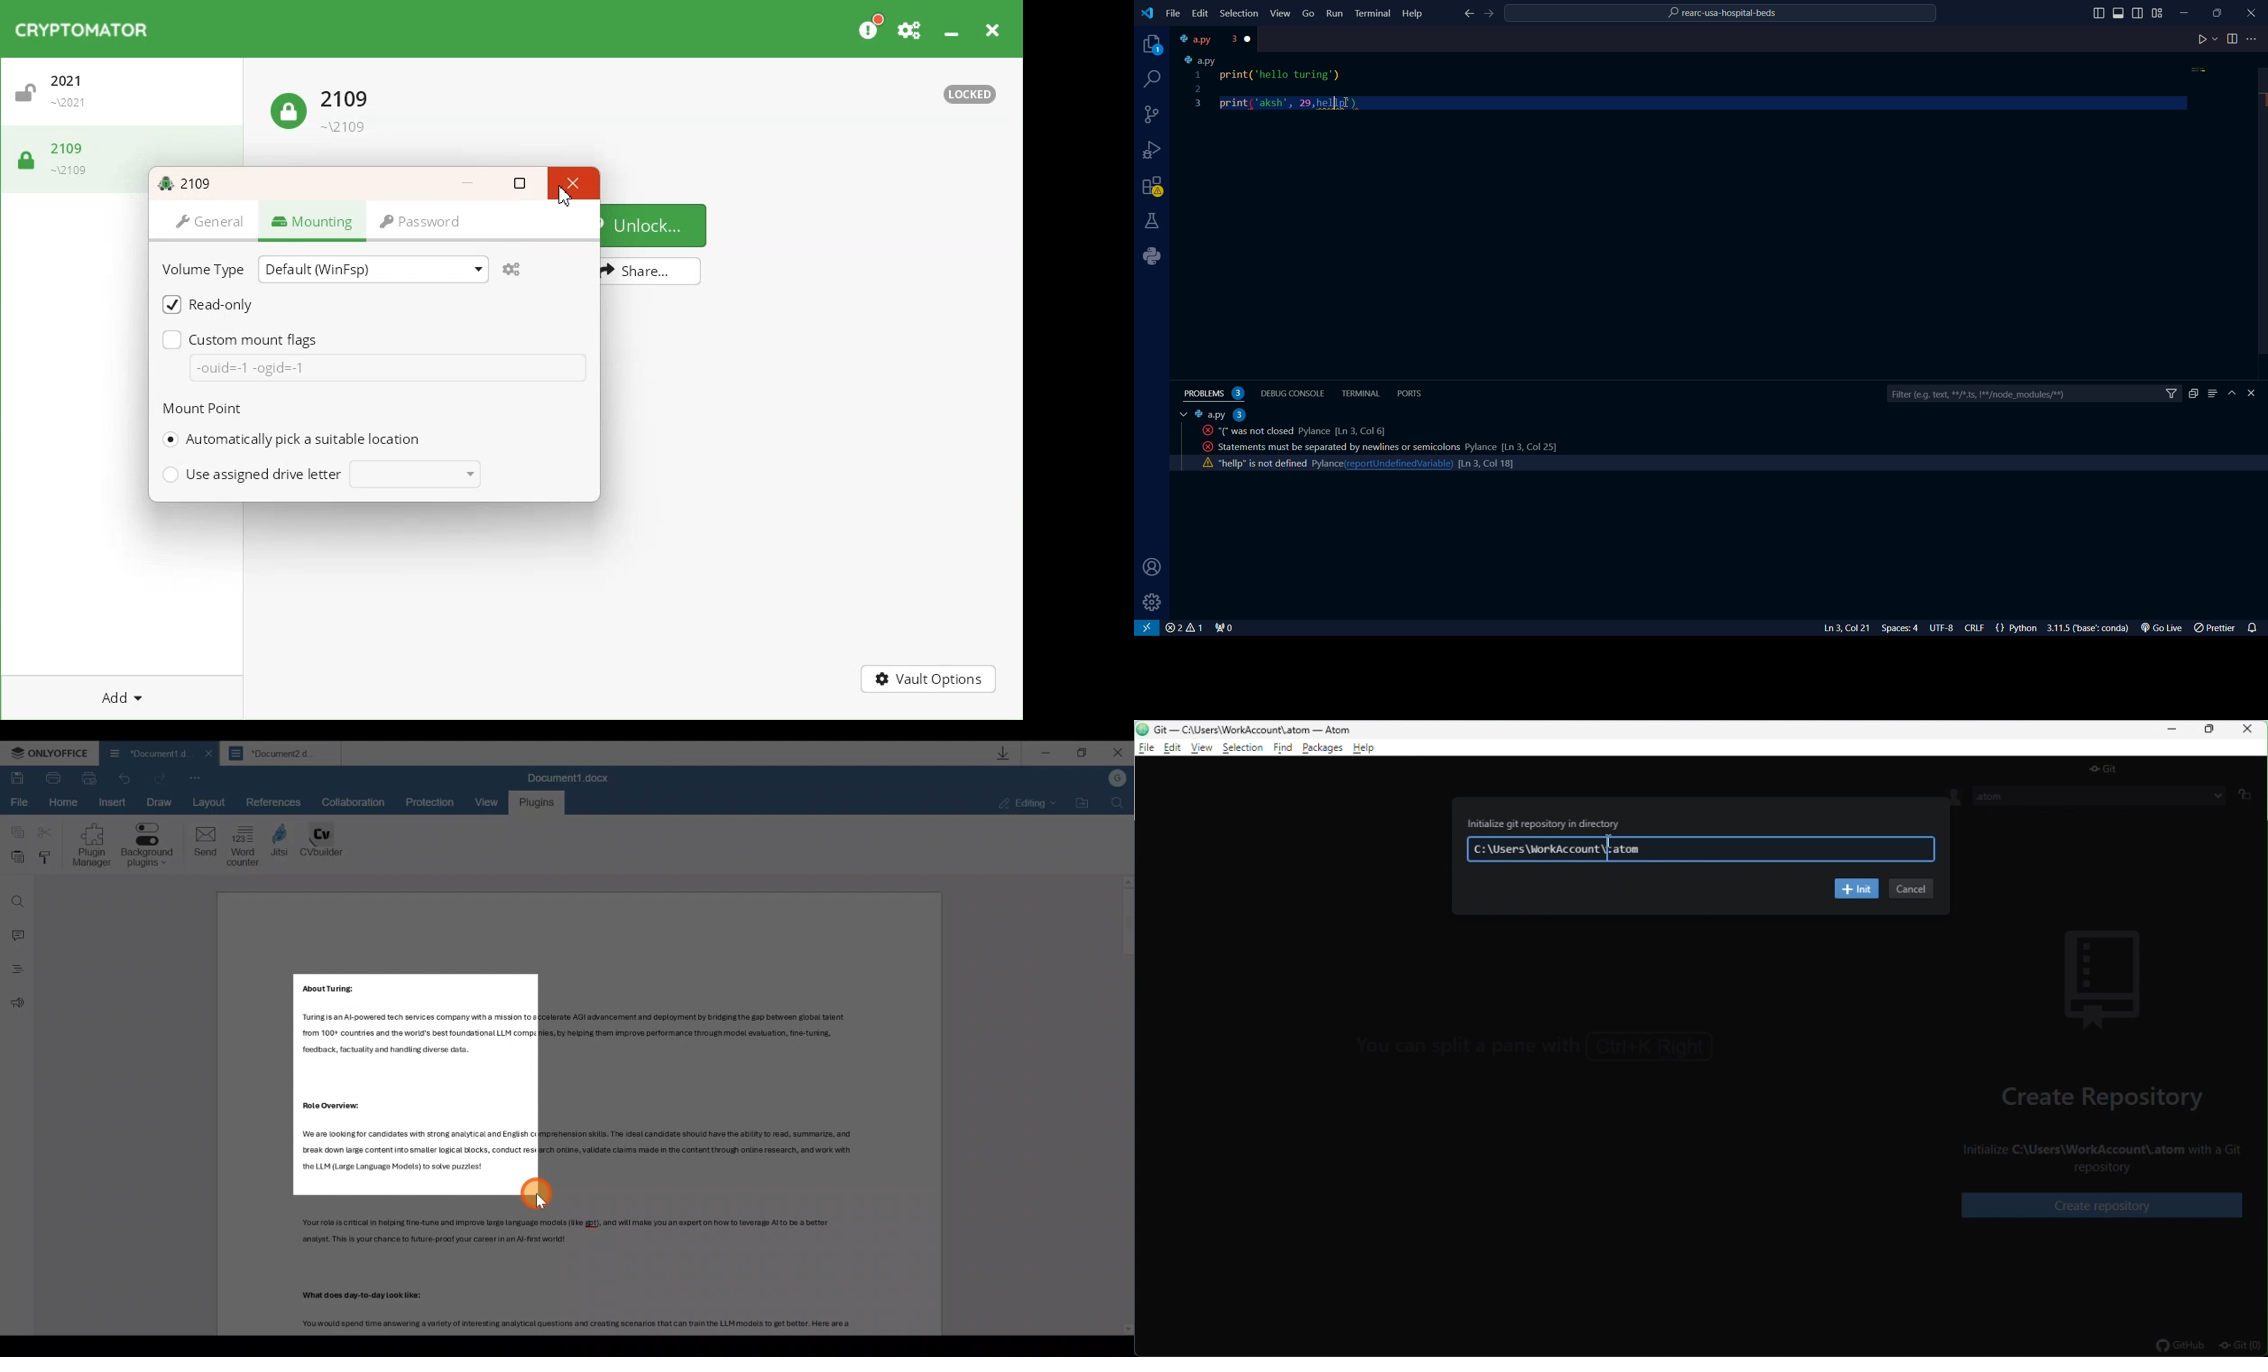  What do you see at coordinates (1703, 850) in the screenshot?
I see `C:\Users\WorkAccount\.atom ` at bounding box center [1703, 850].